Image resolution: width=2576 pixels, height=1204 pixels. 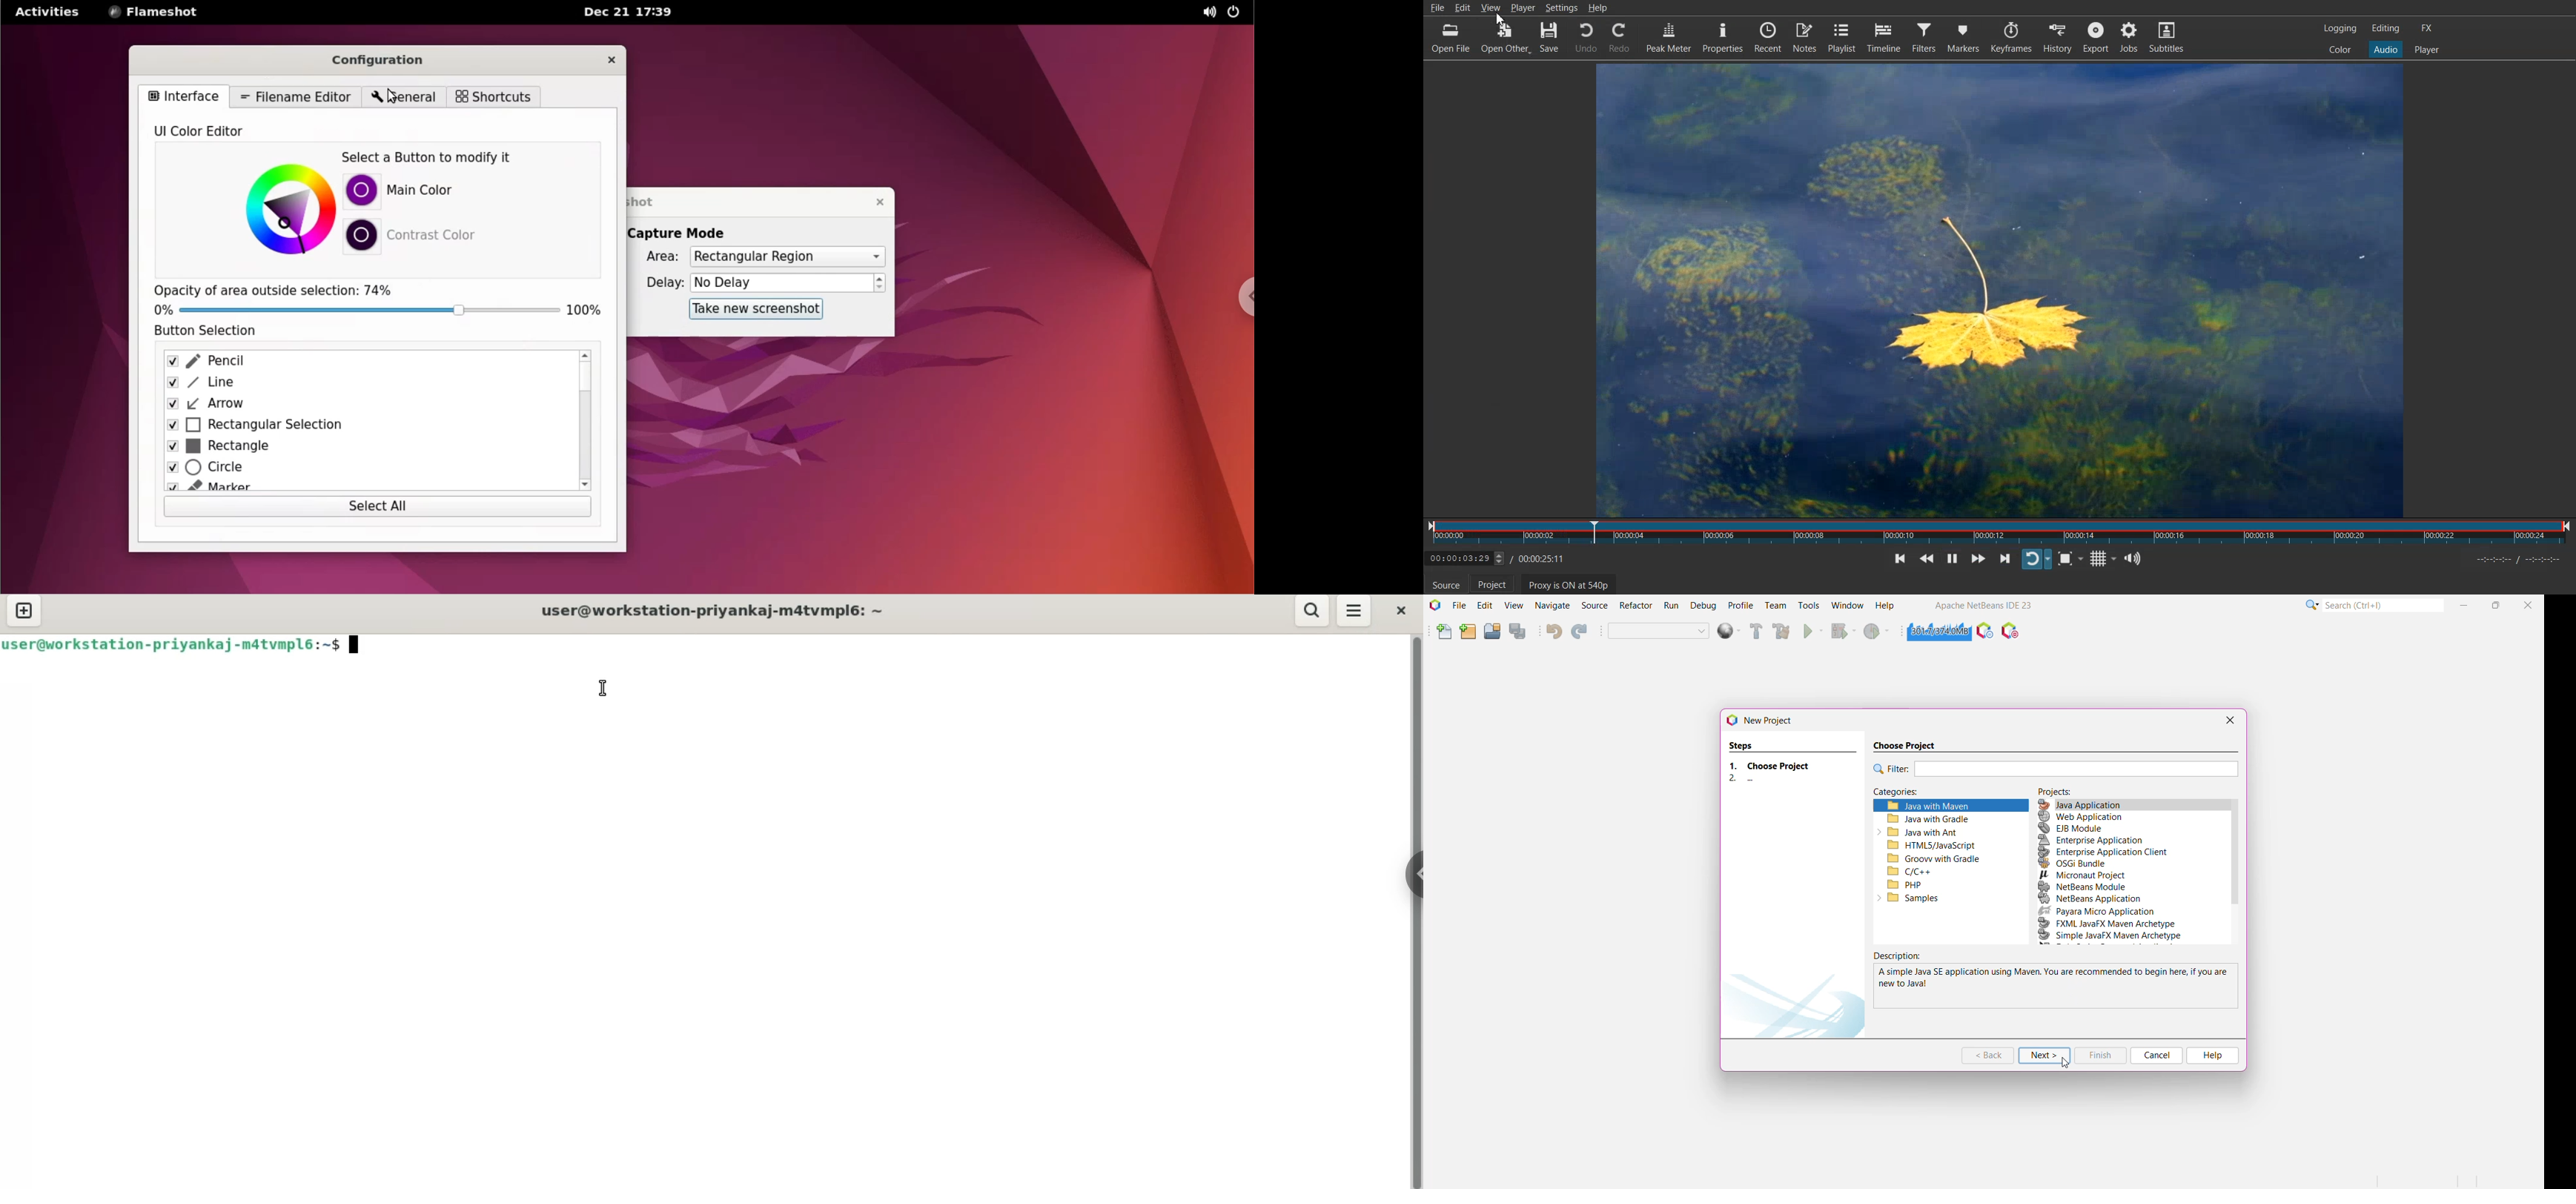 What do you see at coordinates (2427, 50) in the screenshot?
I see `Player` at bounding box center [2427, 50].